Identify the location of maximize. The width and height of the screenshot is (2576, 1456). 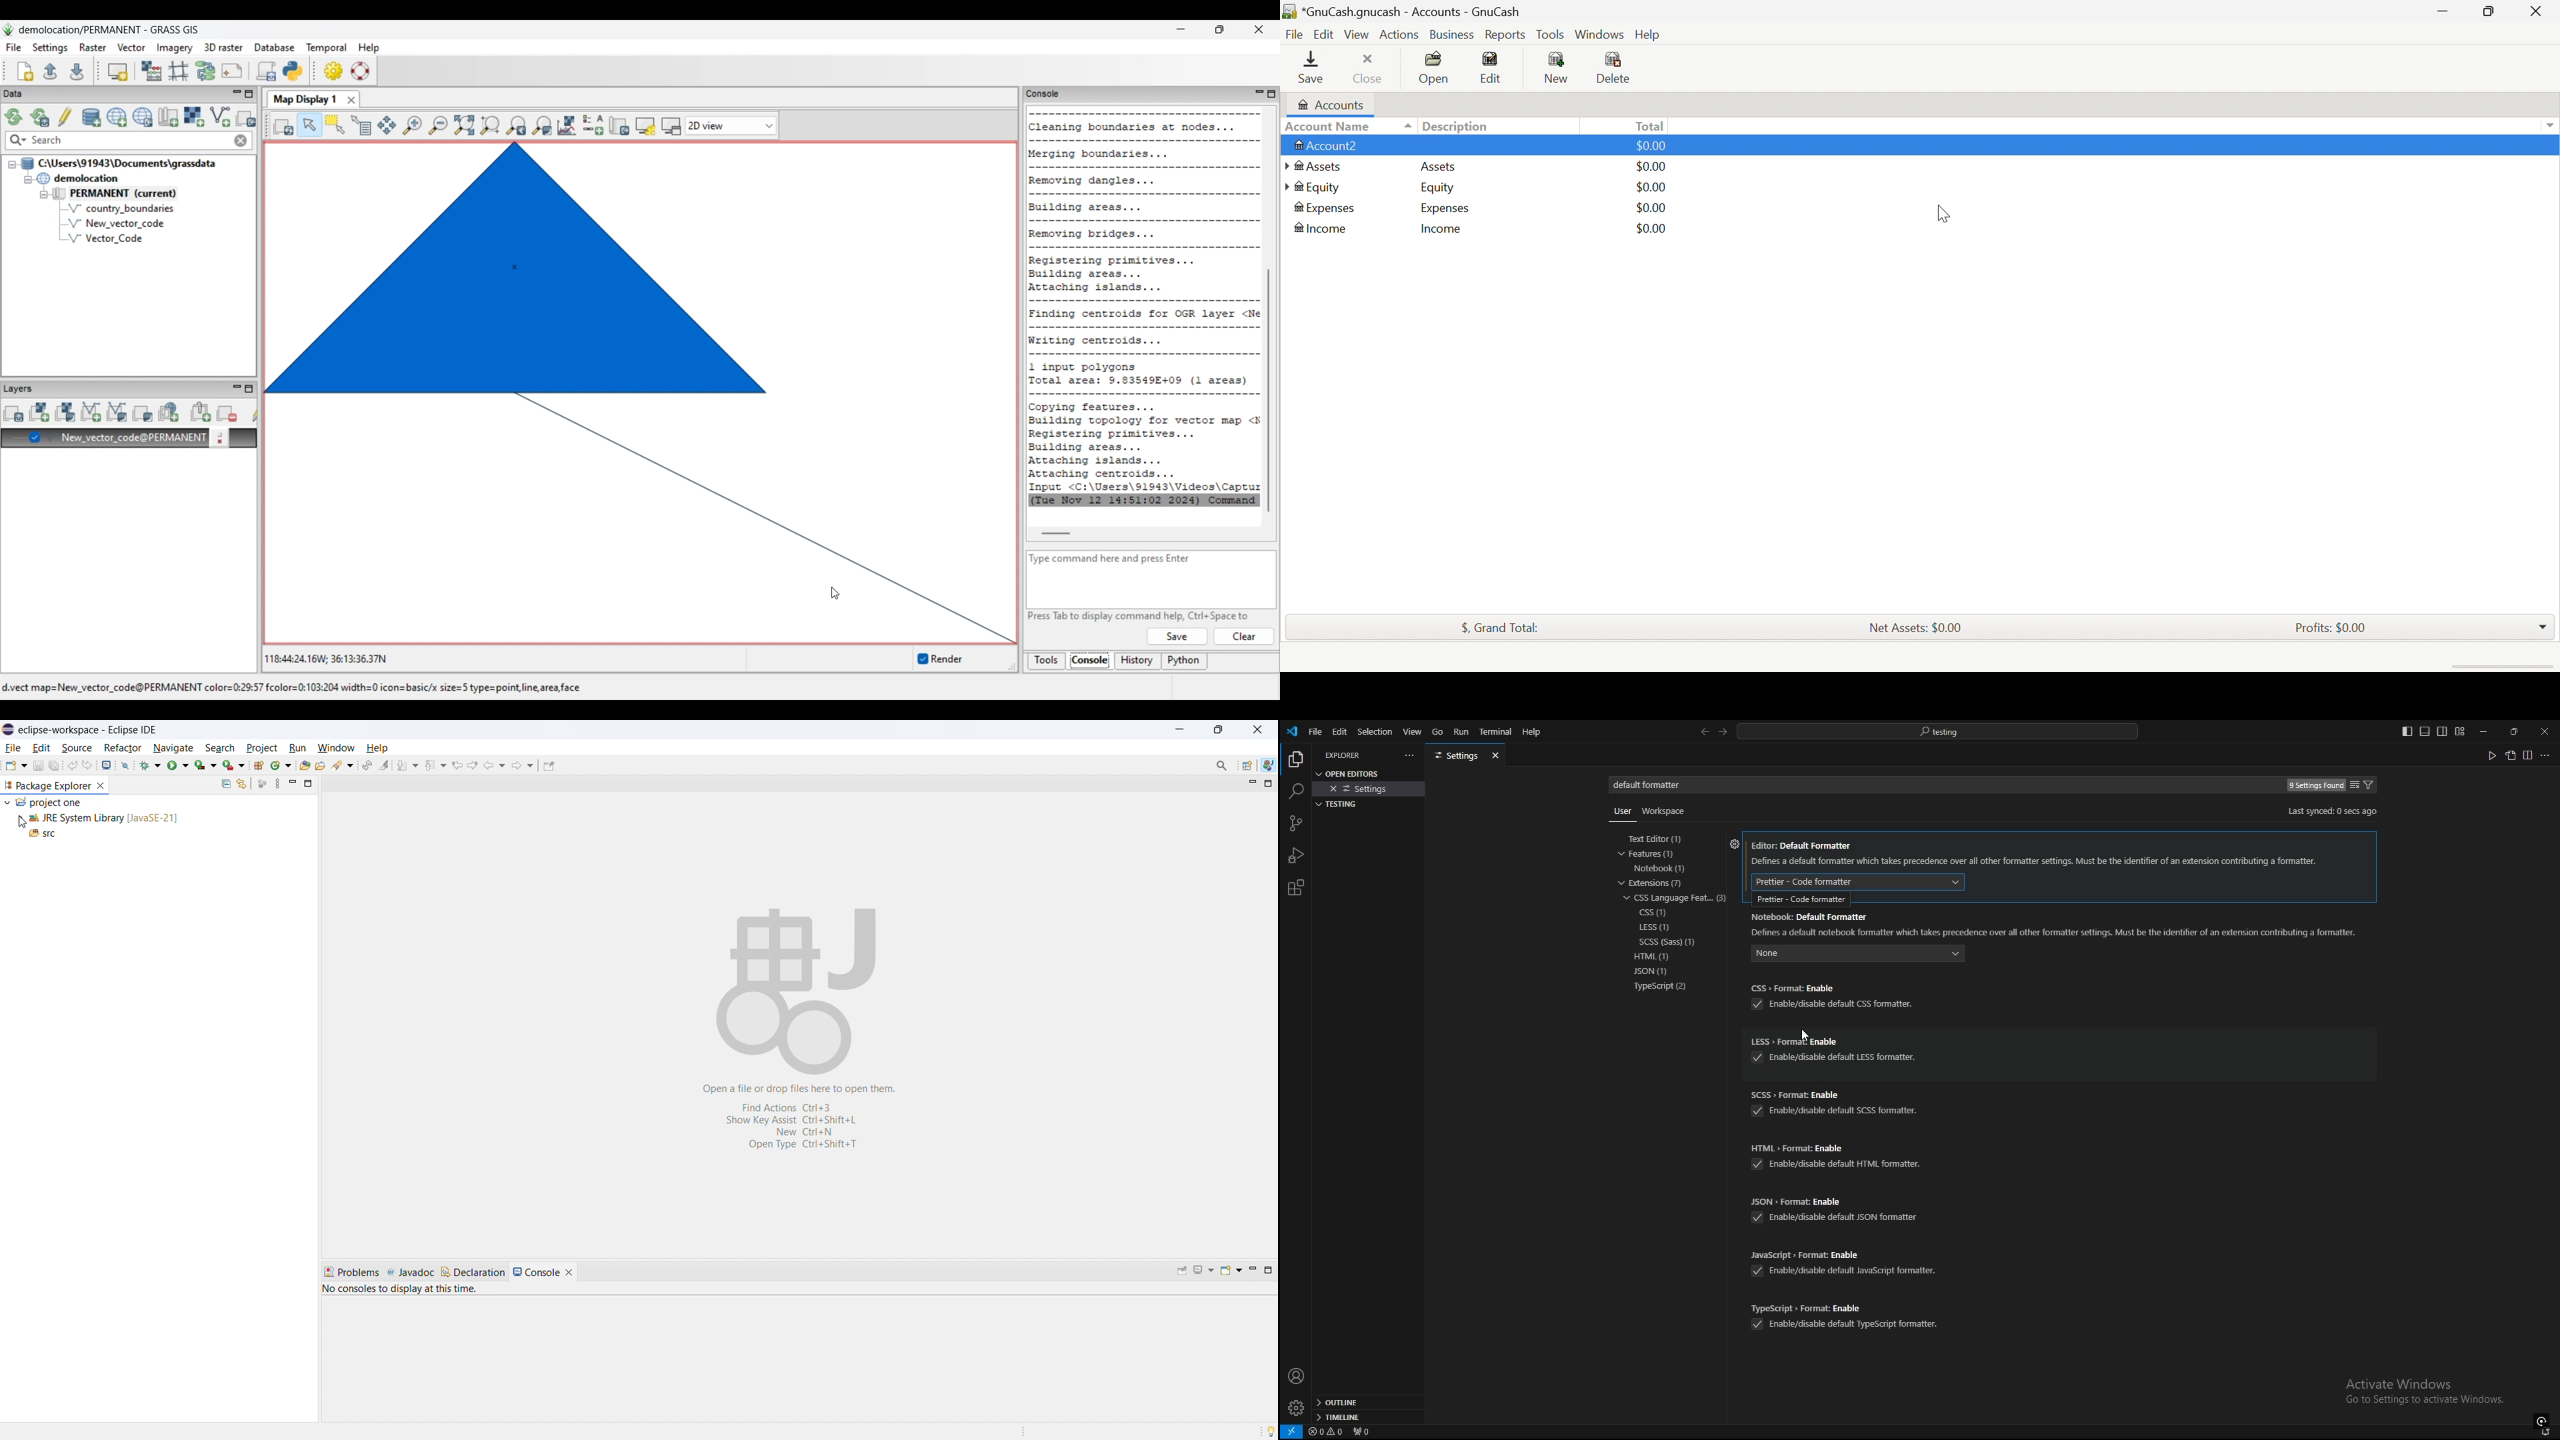
(1219, 729).